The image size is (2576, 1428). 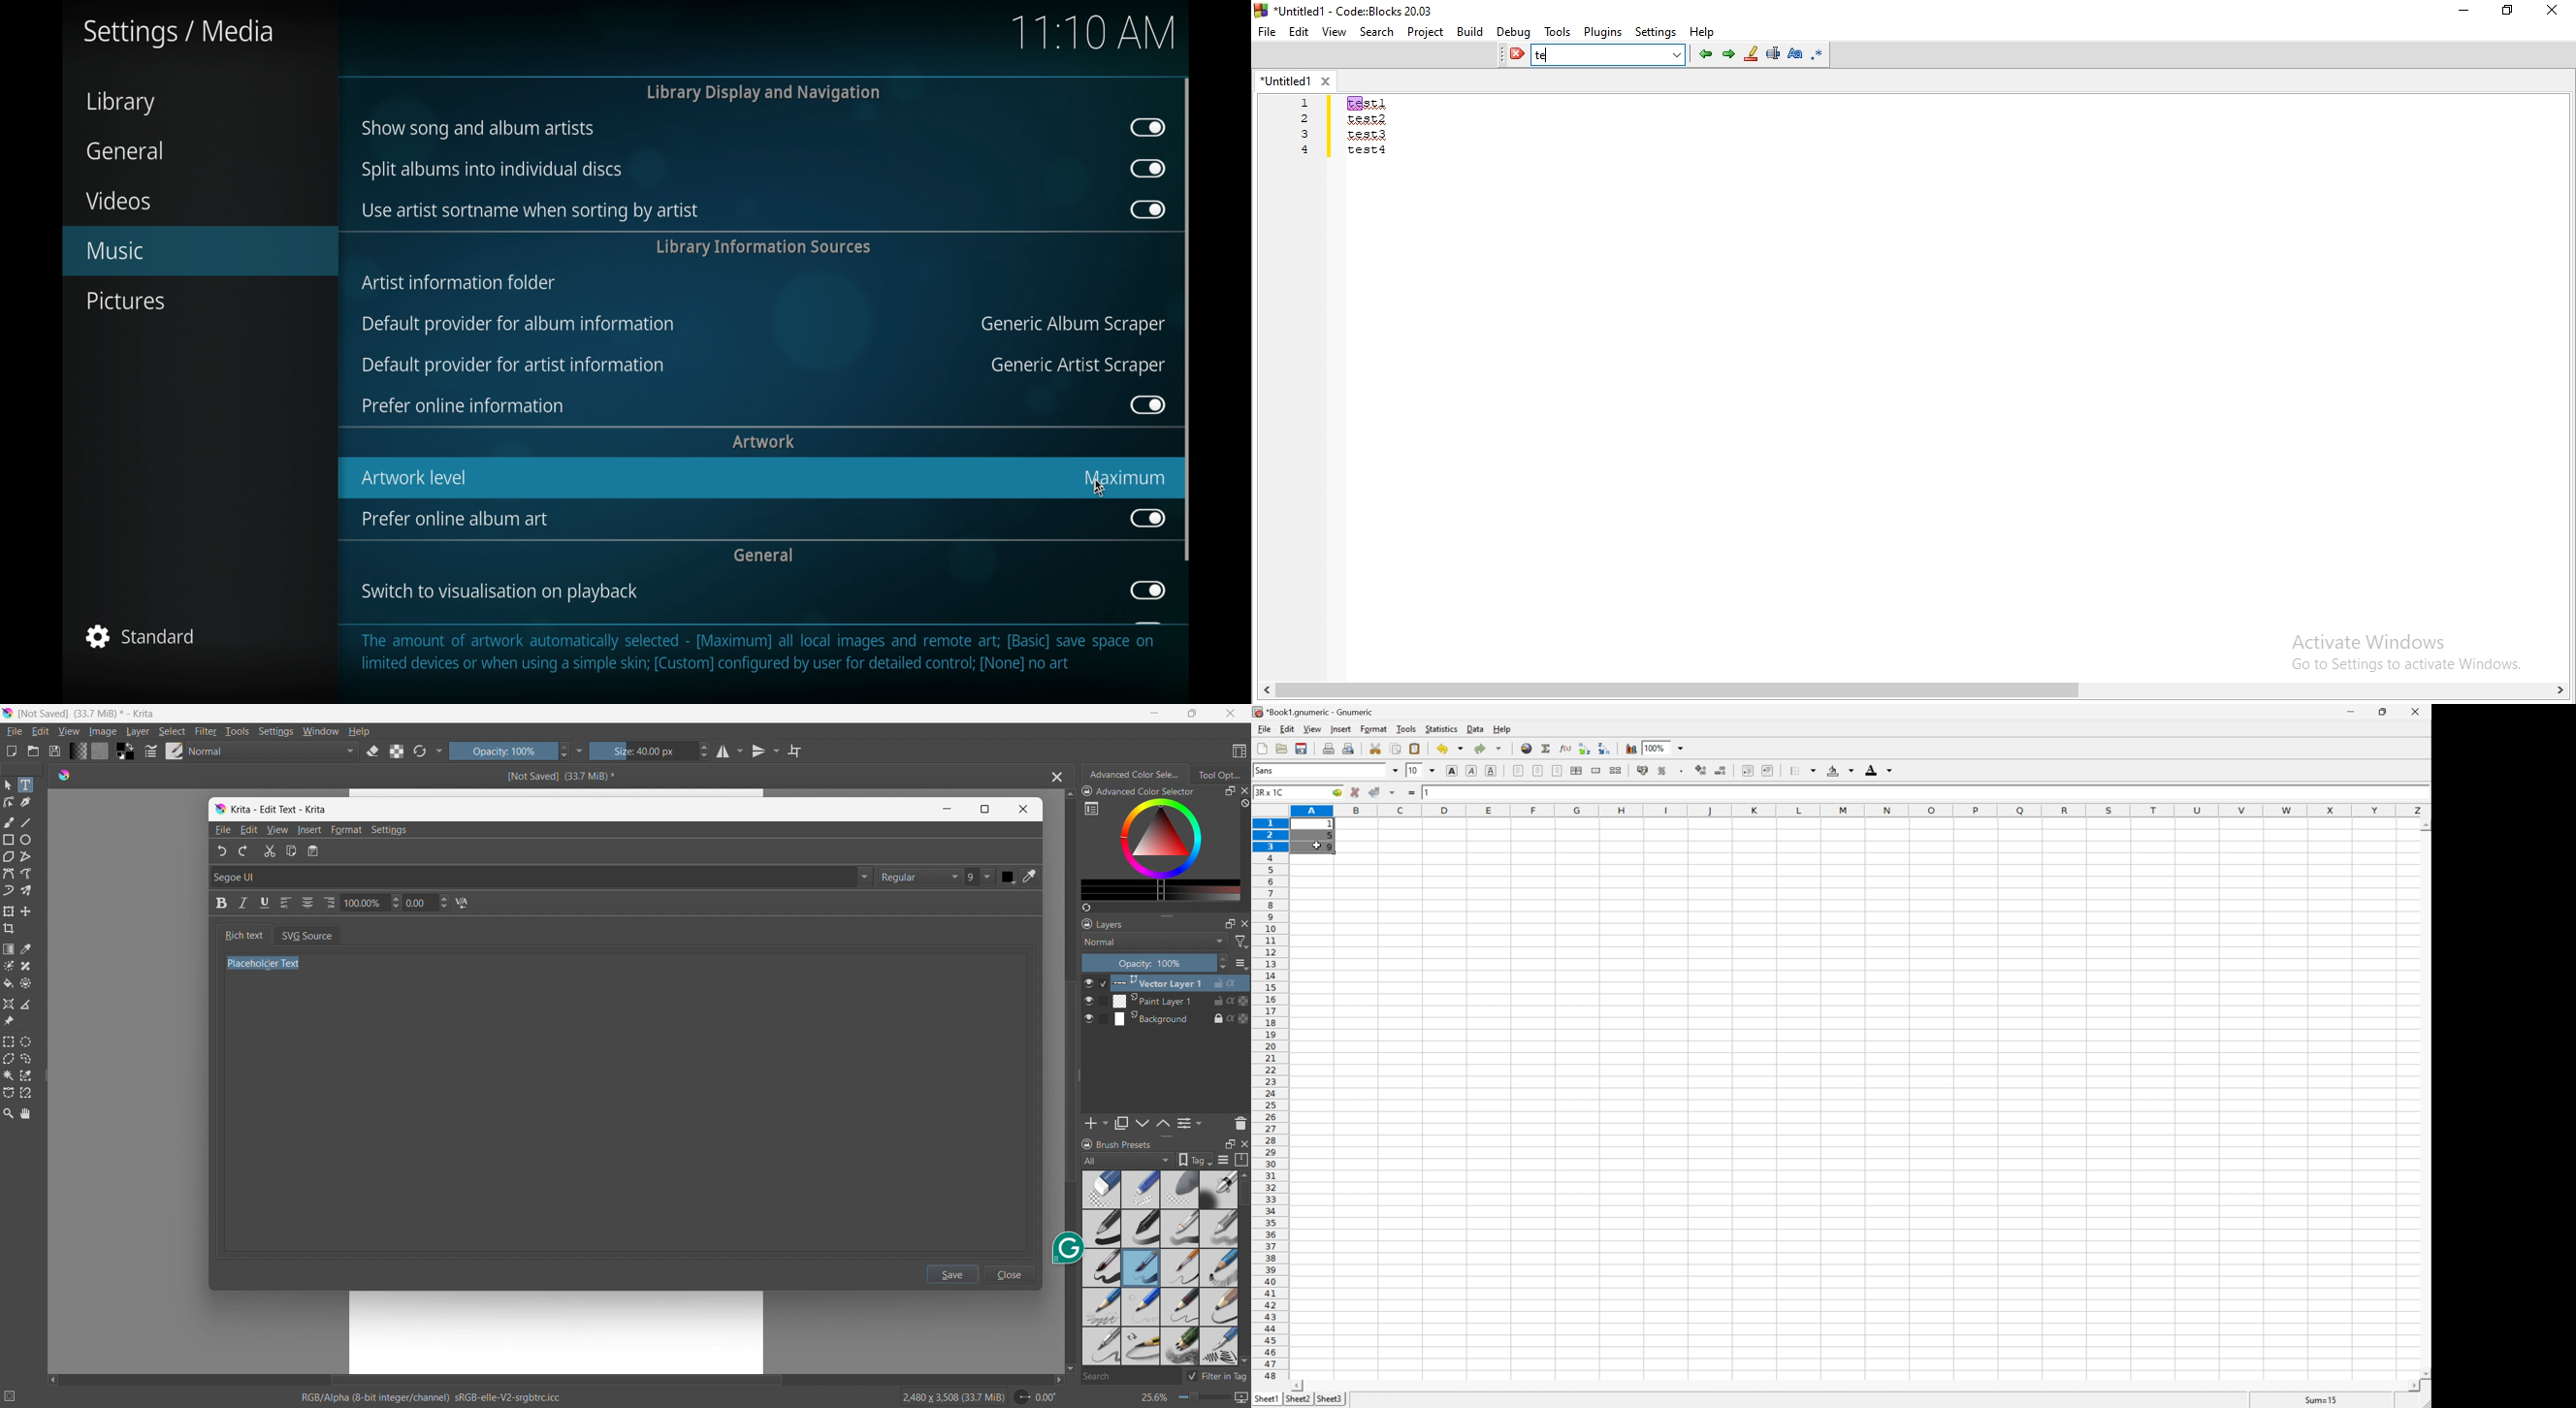 I want to click on sheet3, so click(x=1329, y=1400).